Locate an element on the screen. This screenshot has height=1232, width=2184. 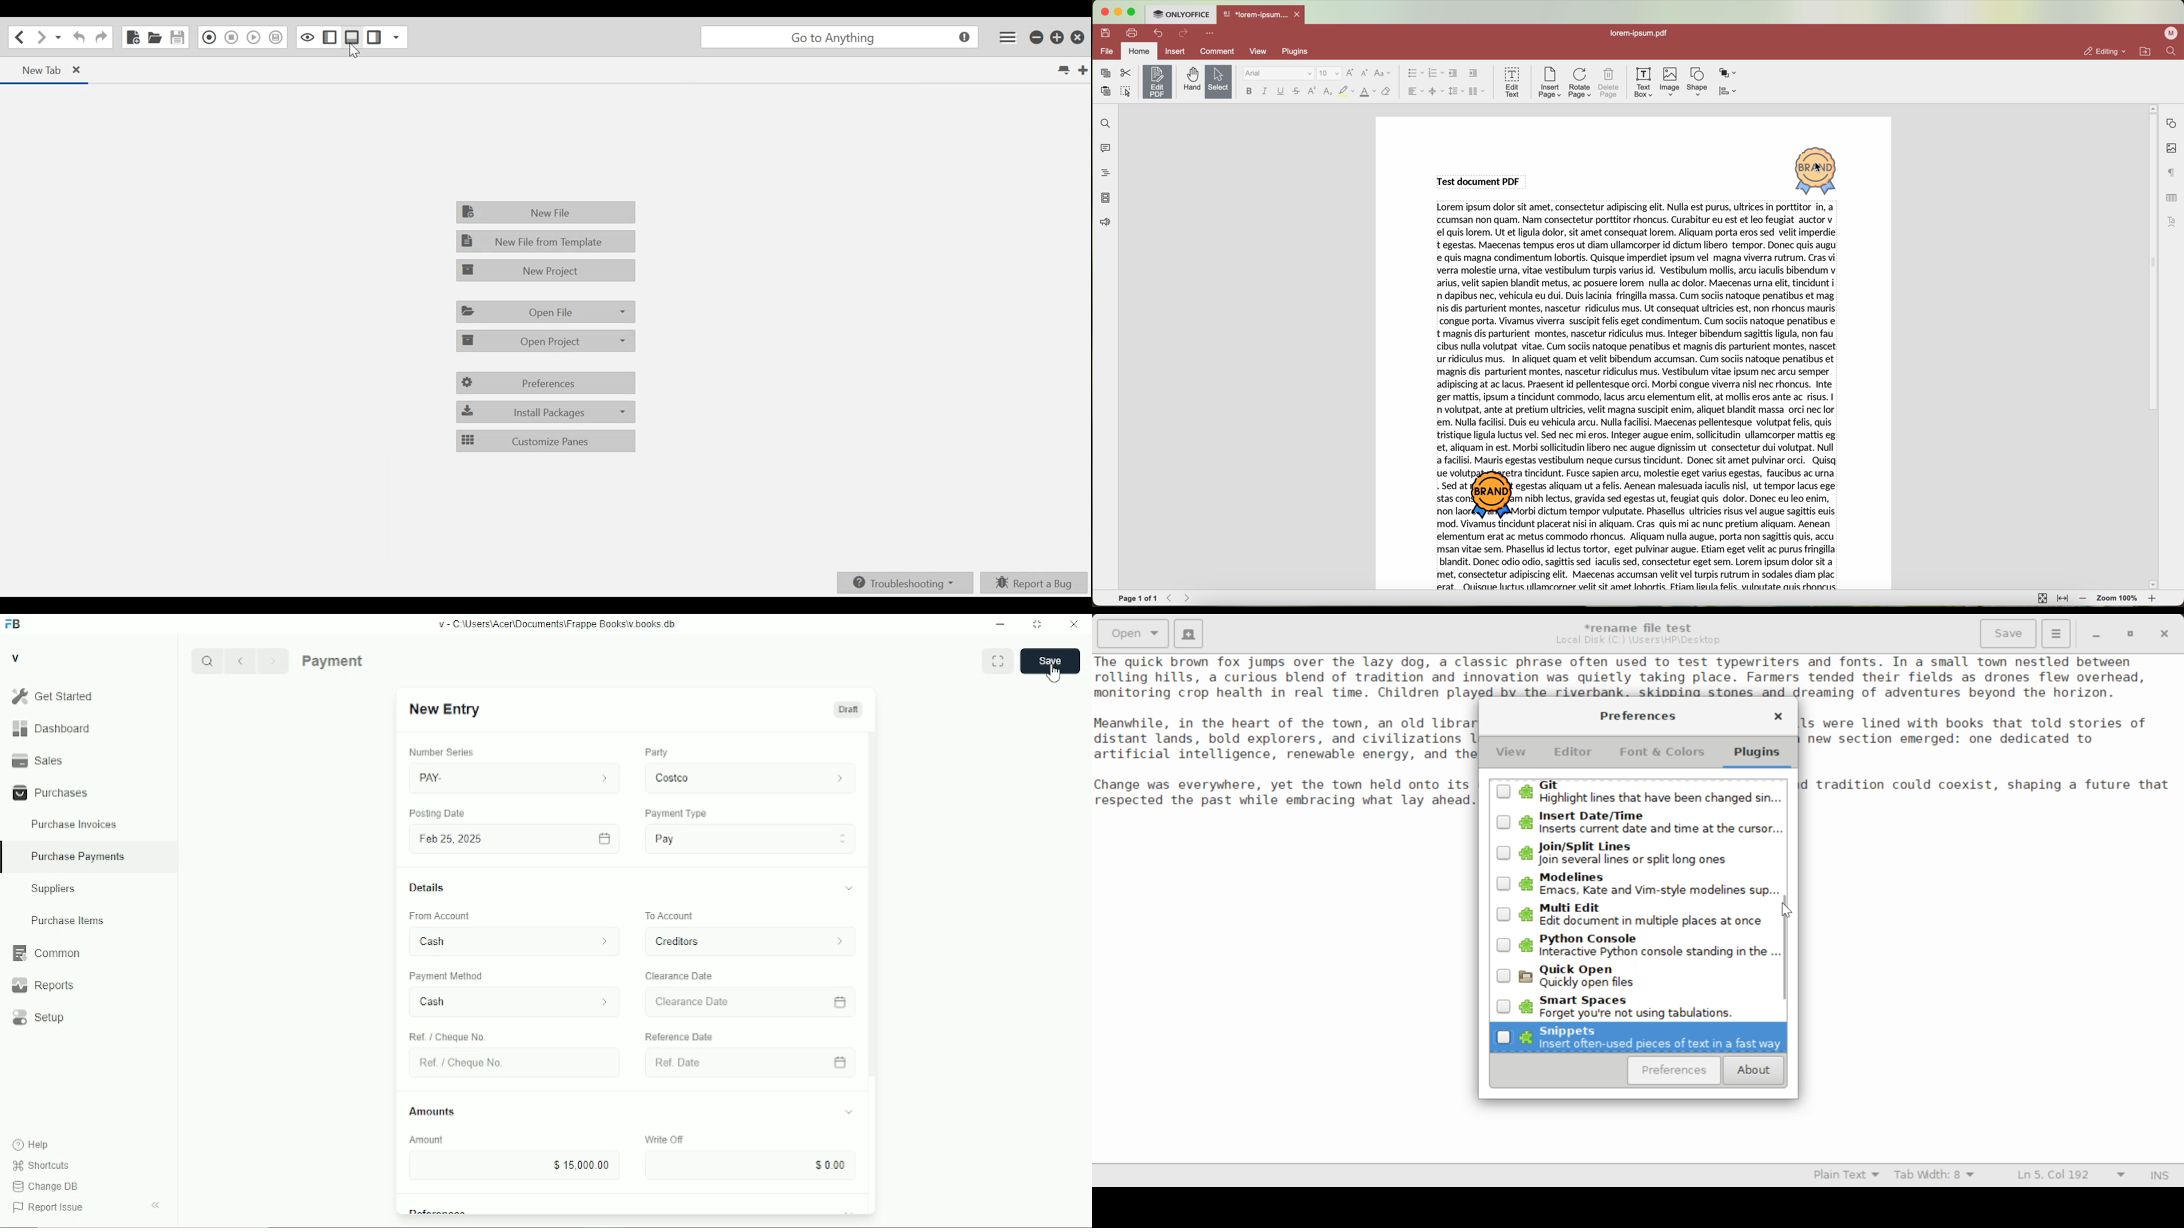
v= C Wsers\Acen\Documents\Frappe Books\v books db is located at coordinates (558, 624).